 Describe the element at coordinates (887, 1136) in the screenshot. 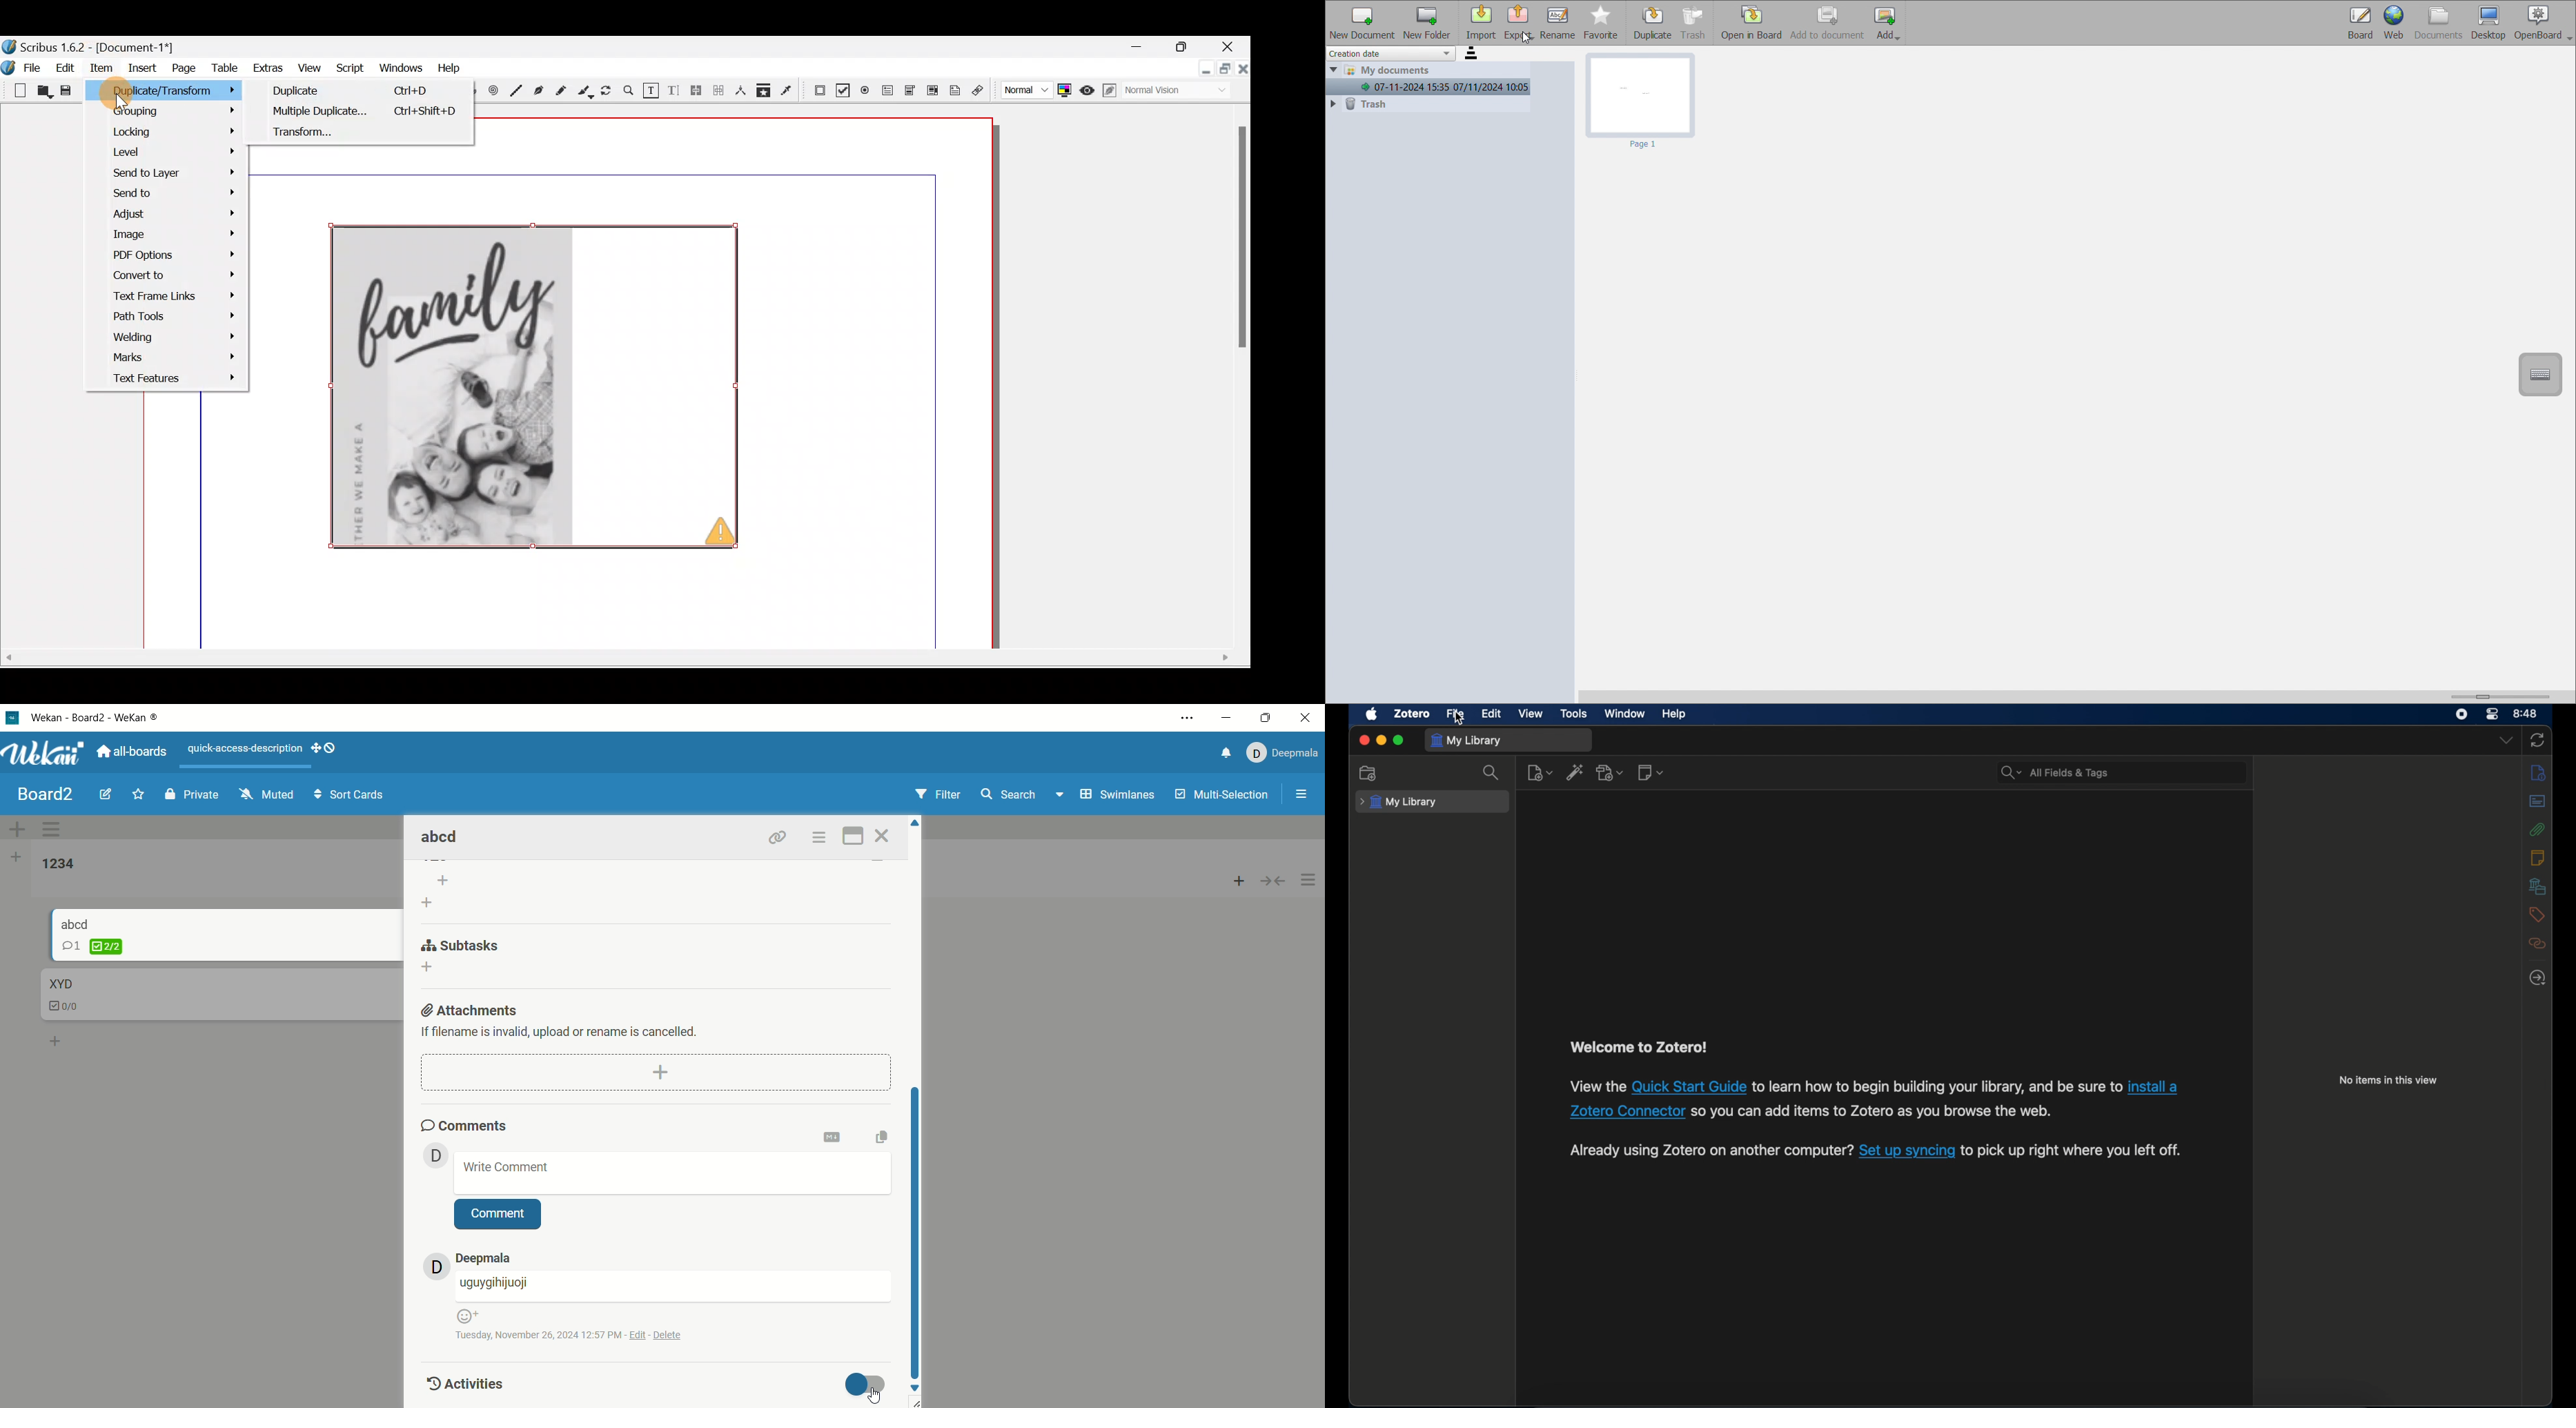

I see `copy` at that location.